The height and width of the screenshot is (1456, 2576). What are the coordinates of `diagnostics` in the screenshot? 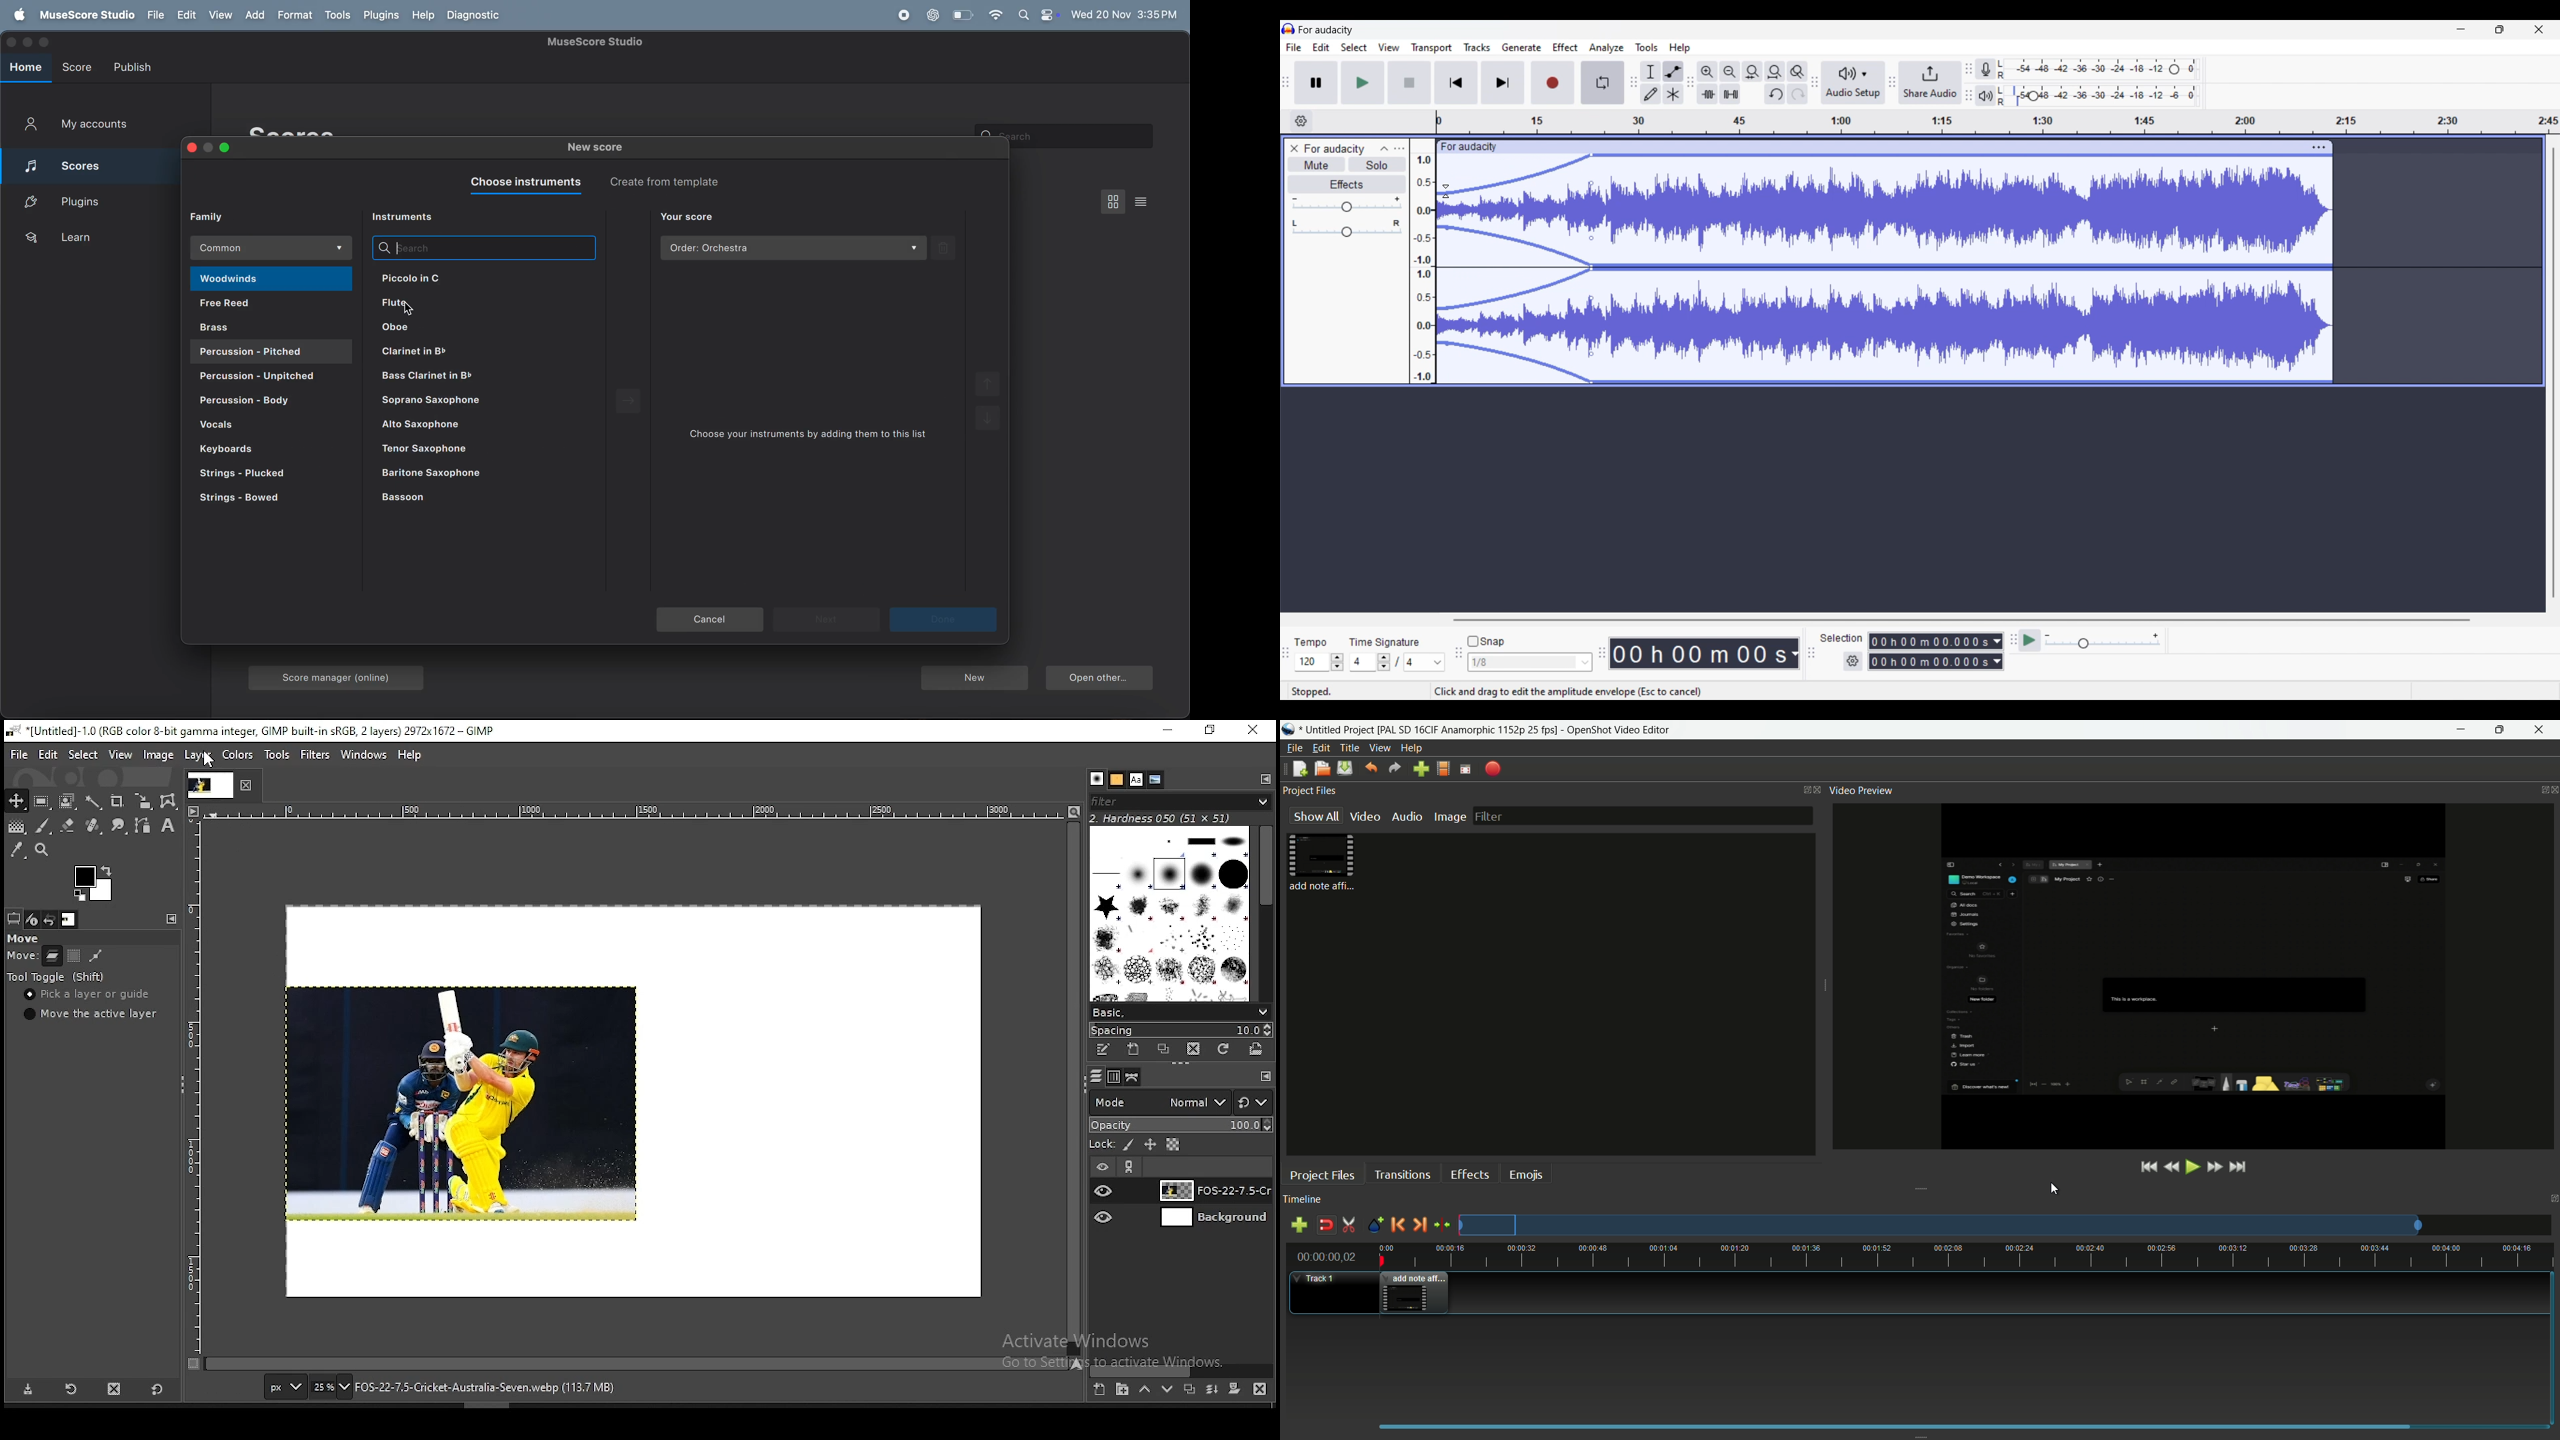 It's located at (476, 16).